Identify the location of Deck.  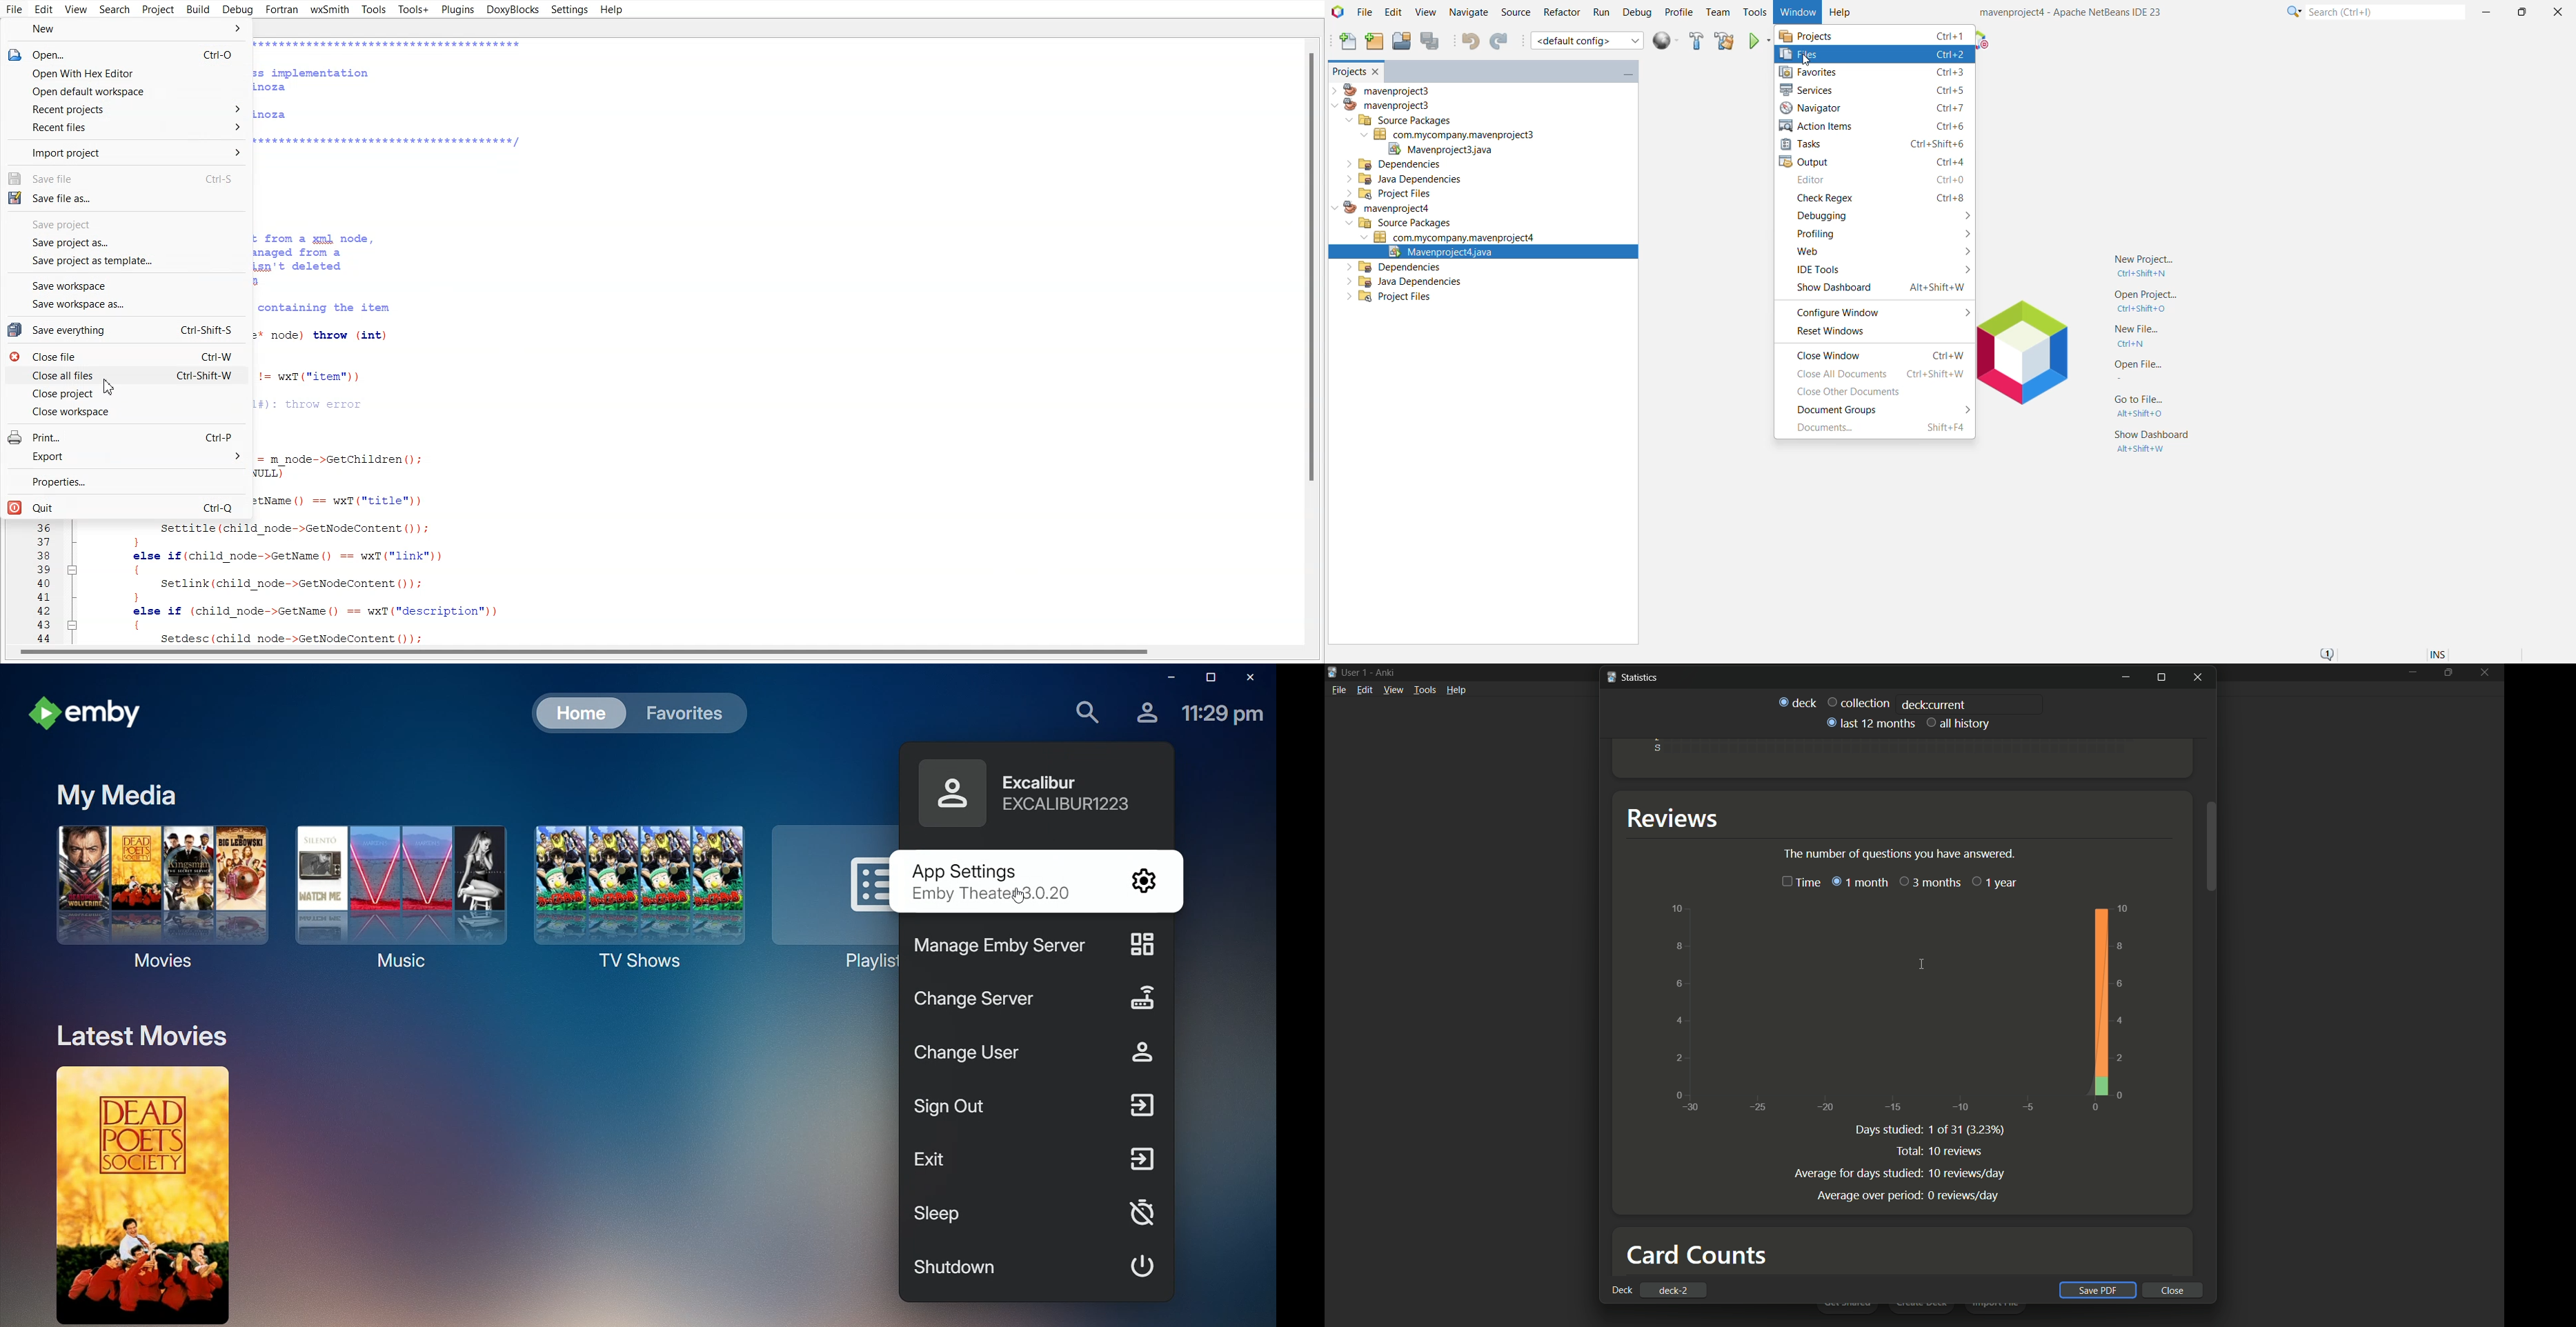
(1621, 1290).